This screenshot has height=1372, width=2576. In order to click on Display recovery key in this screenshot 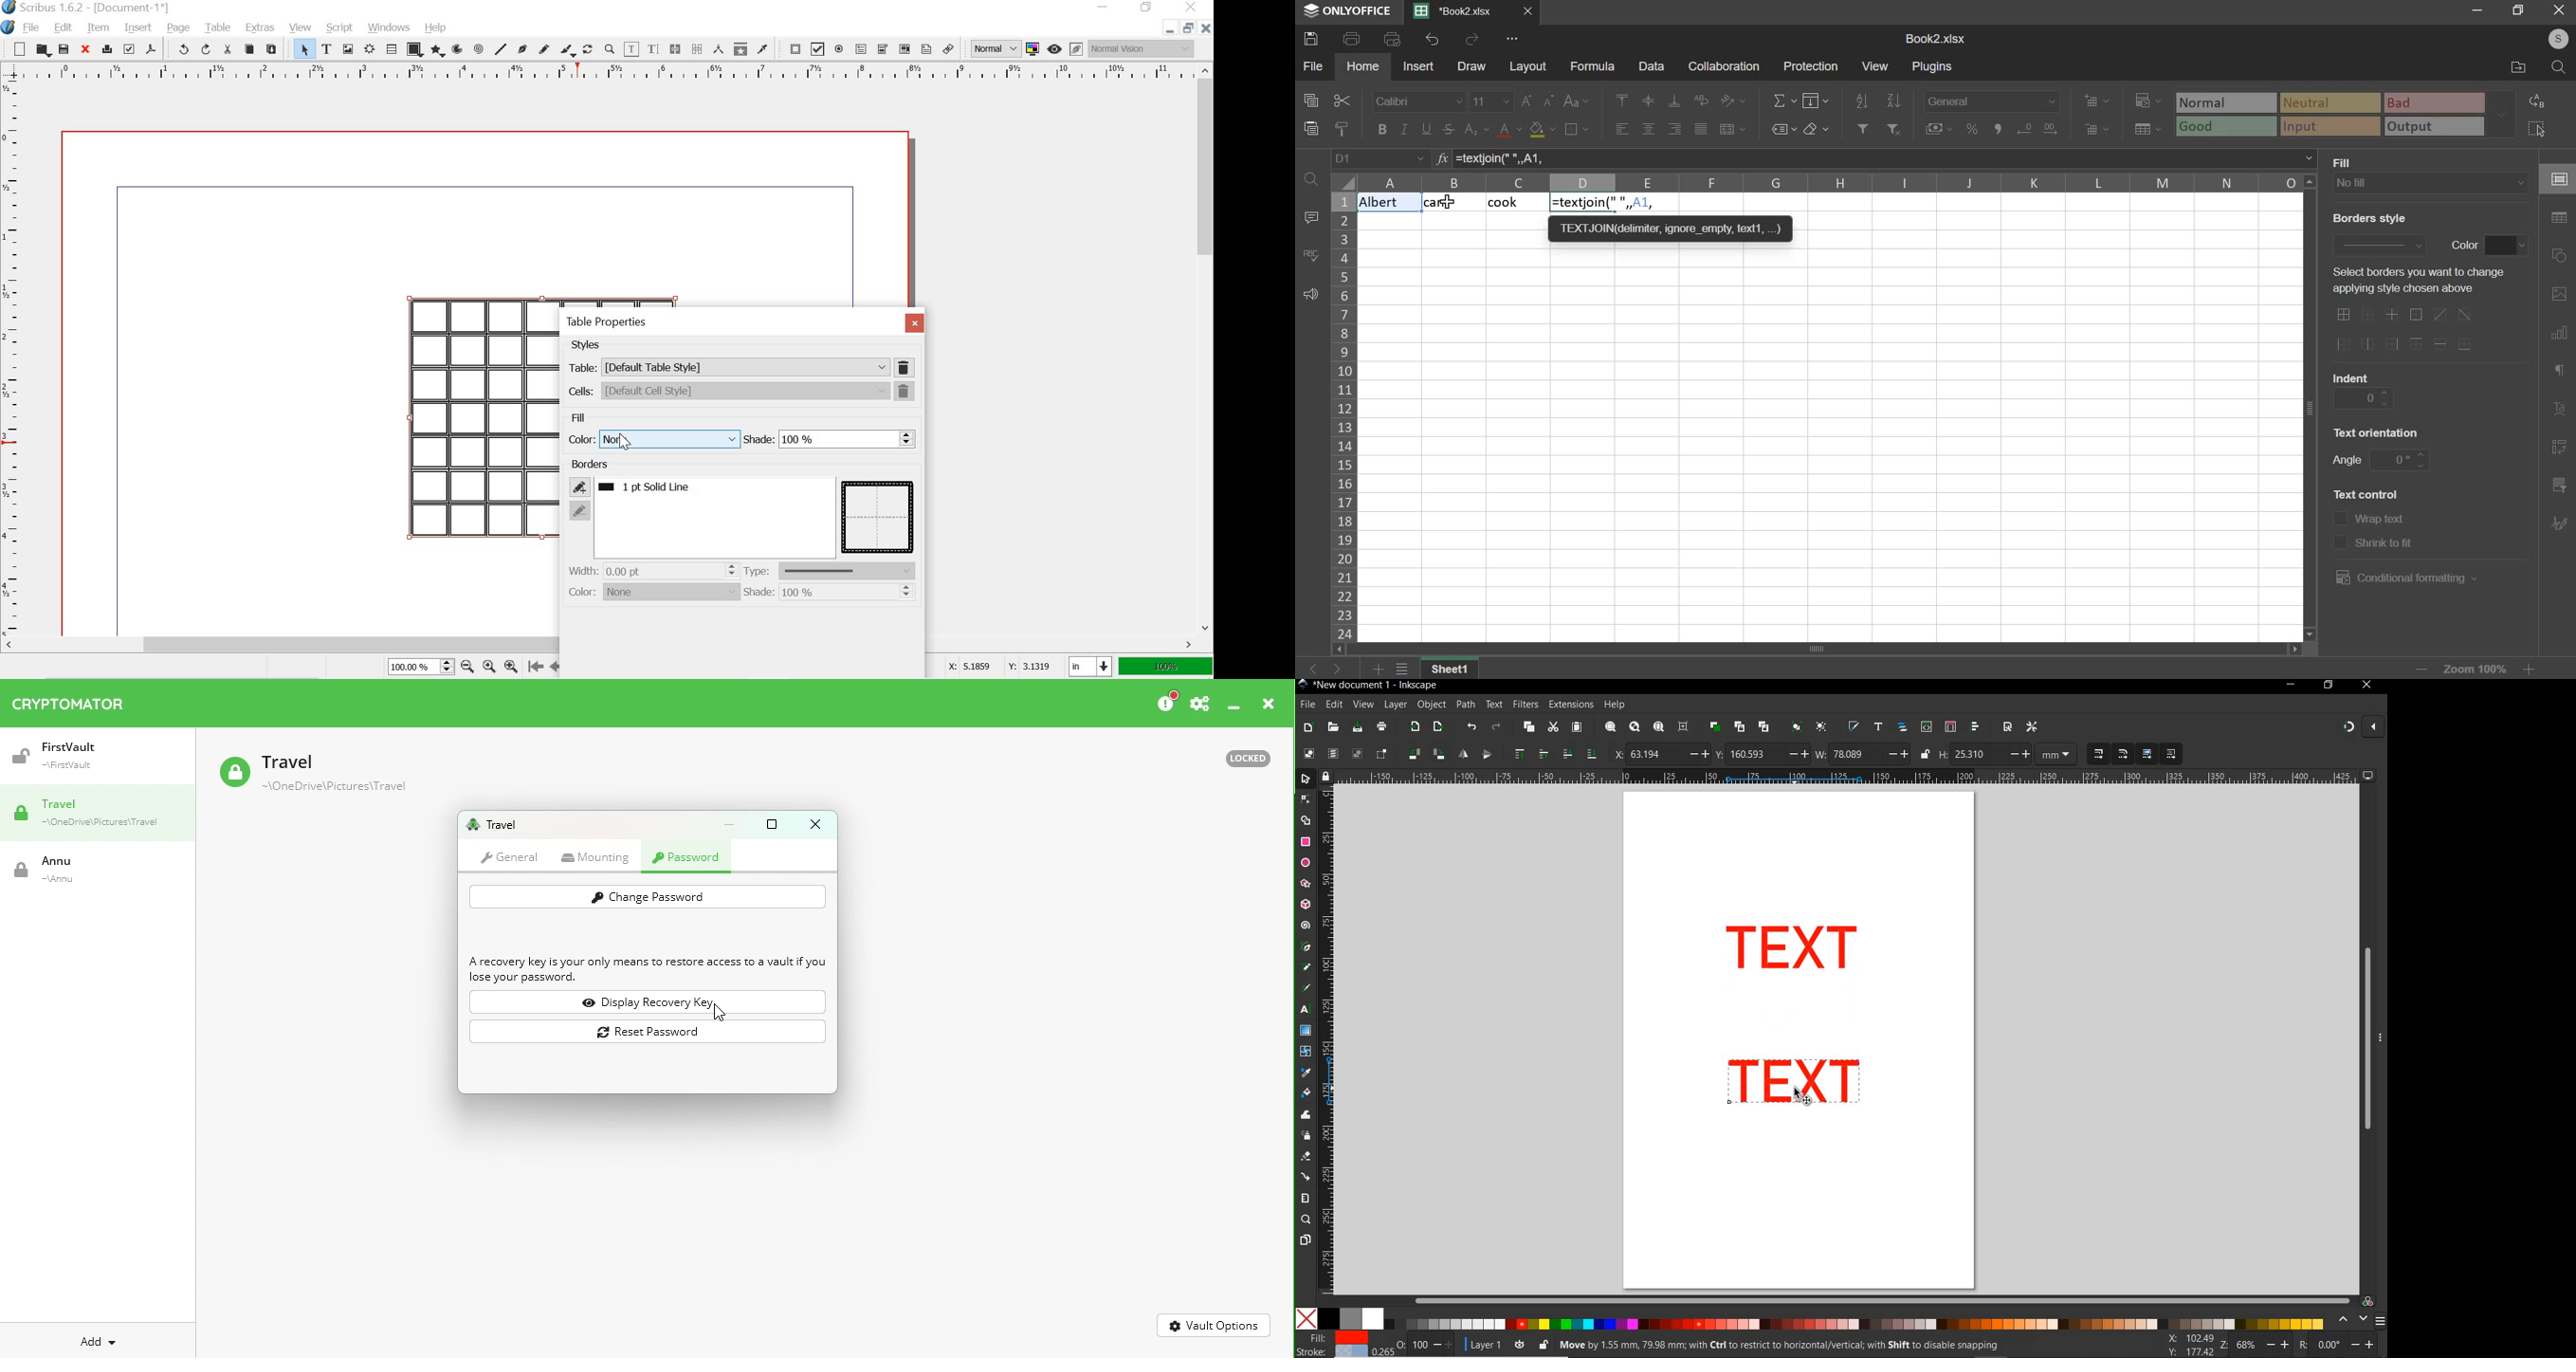, I will do `click(651, 1002)`.